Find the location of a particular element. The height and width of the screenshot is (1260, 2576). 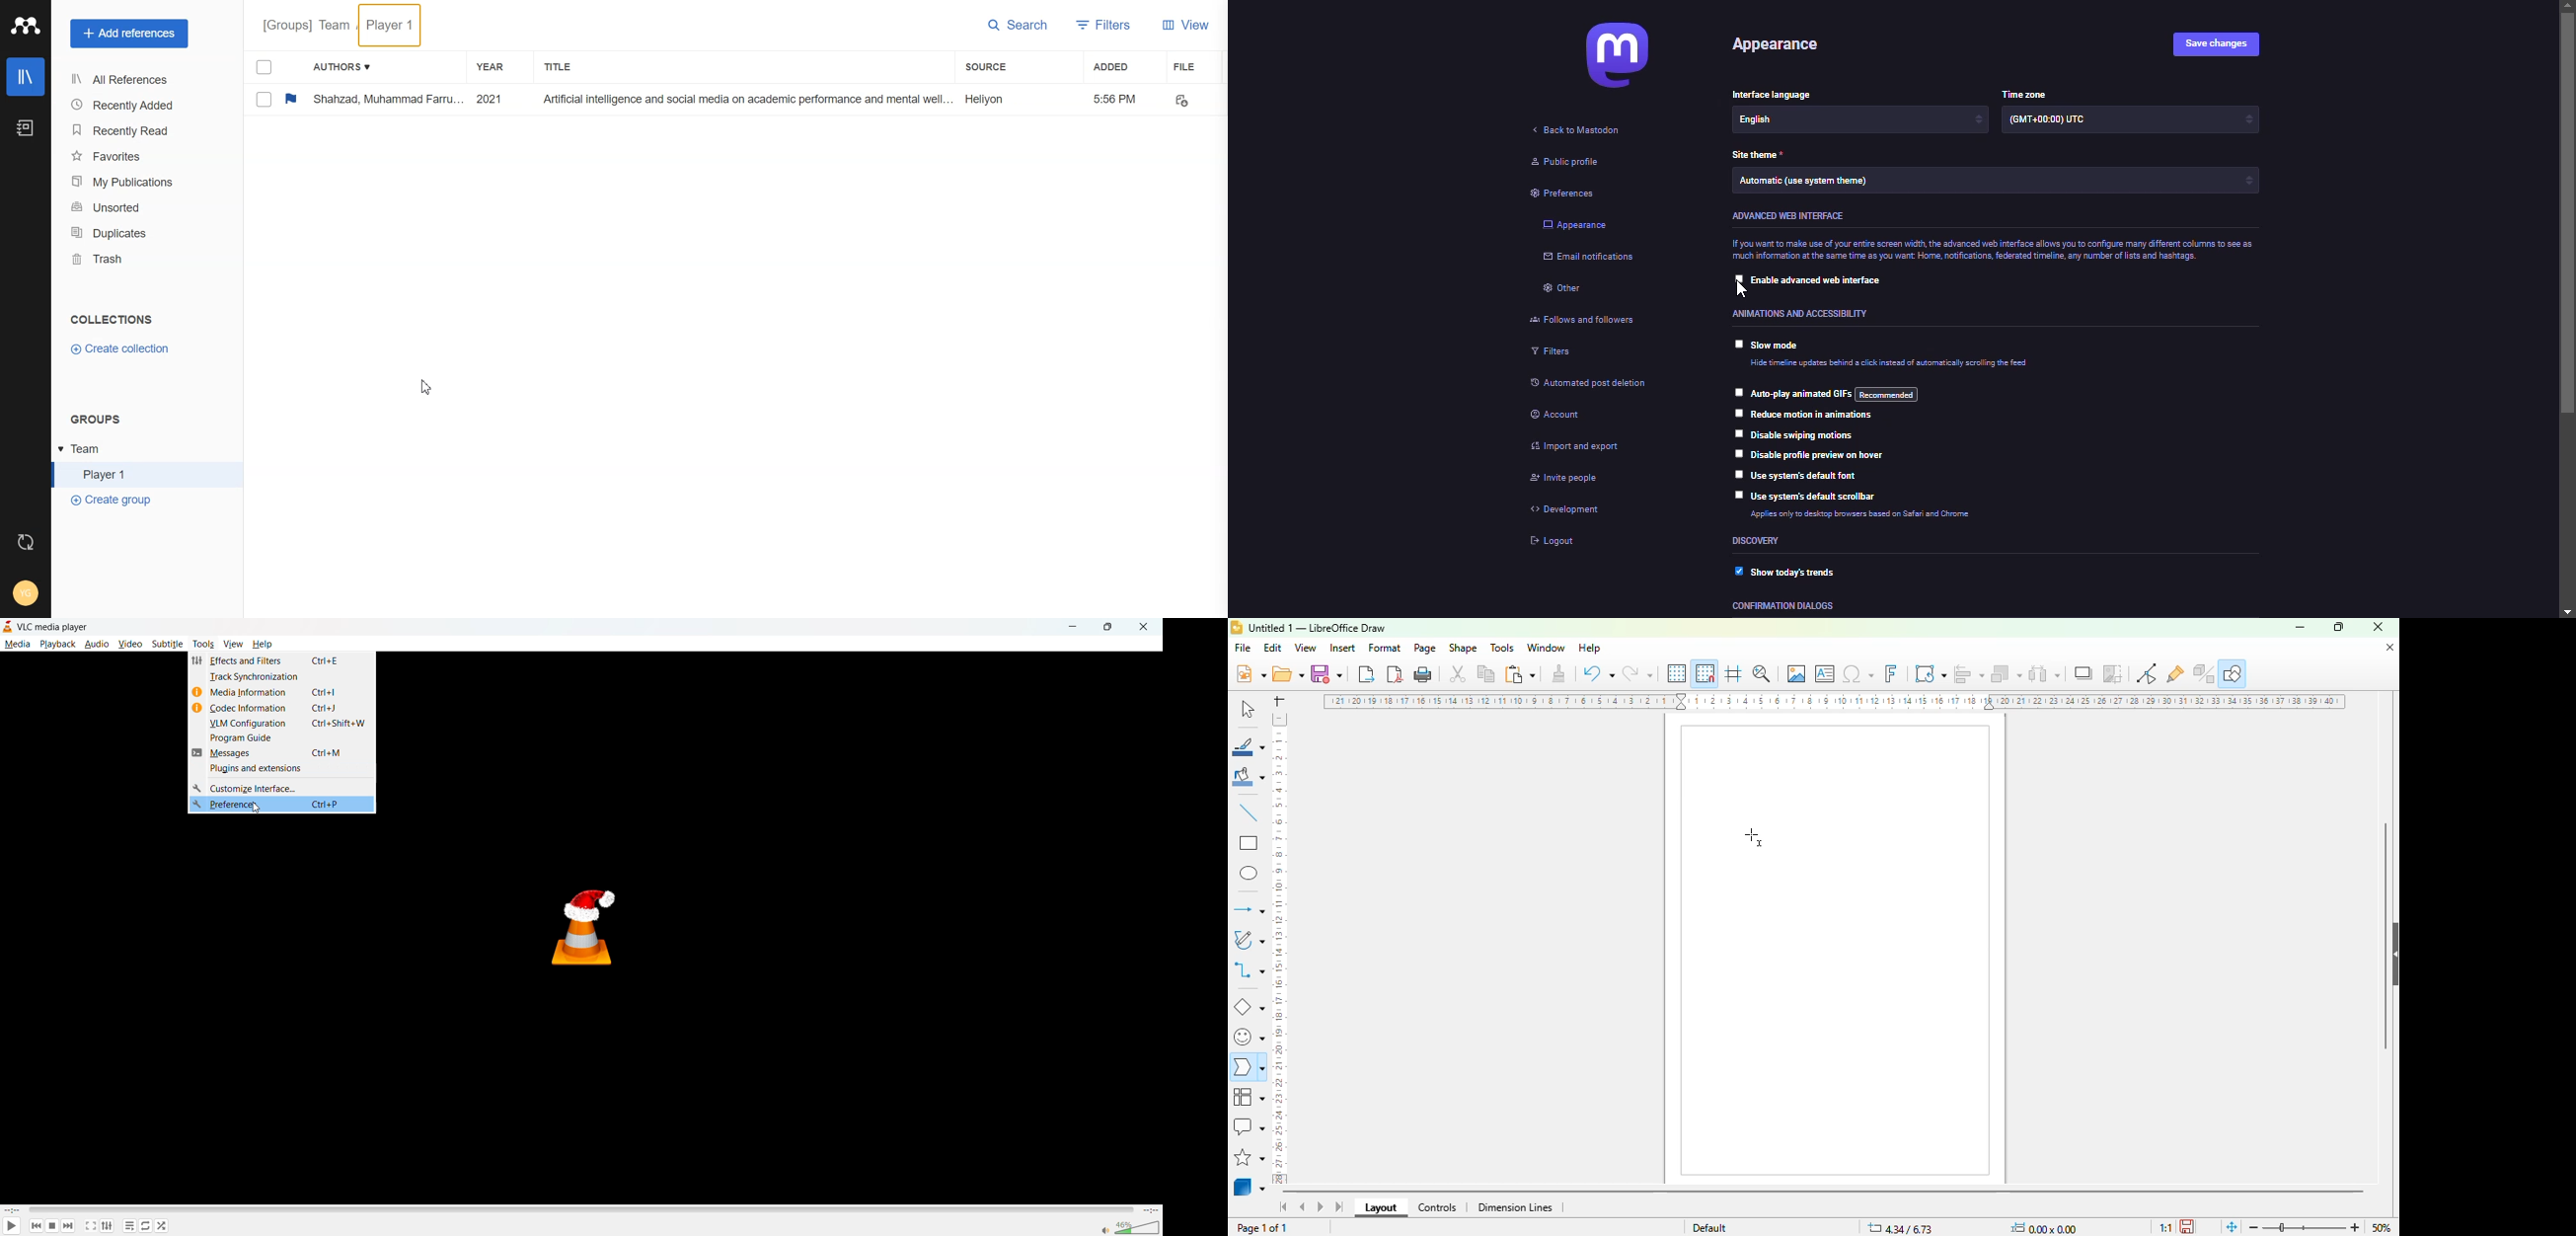

click to select is located at coordinates (1736, 453).